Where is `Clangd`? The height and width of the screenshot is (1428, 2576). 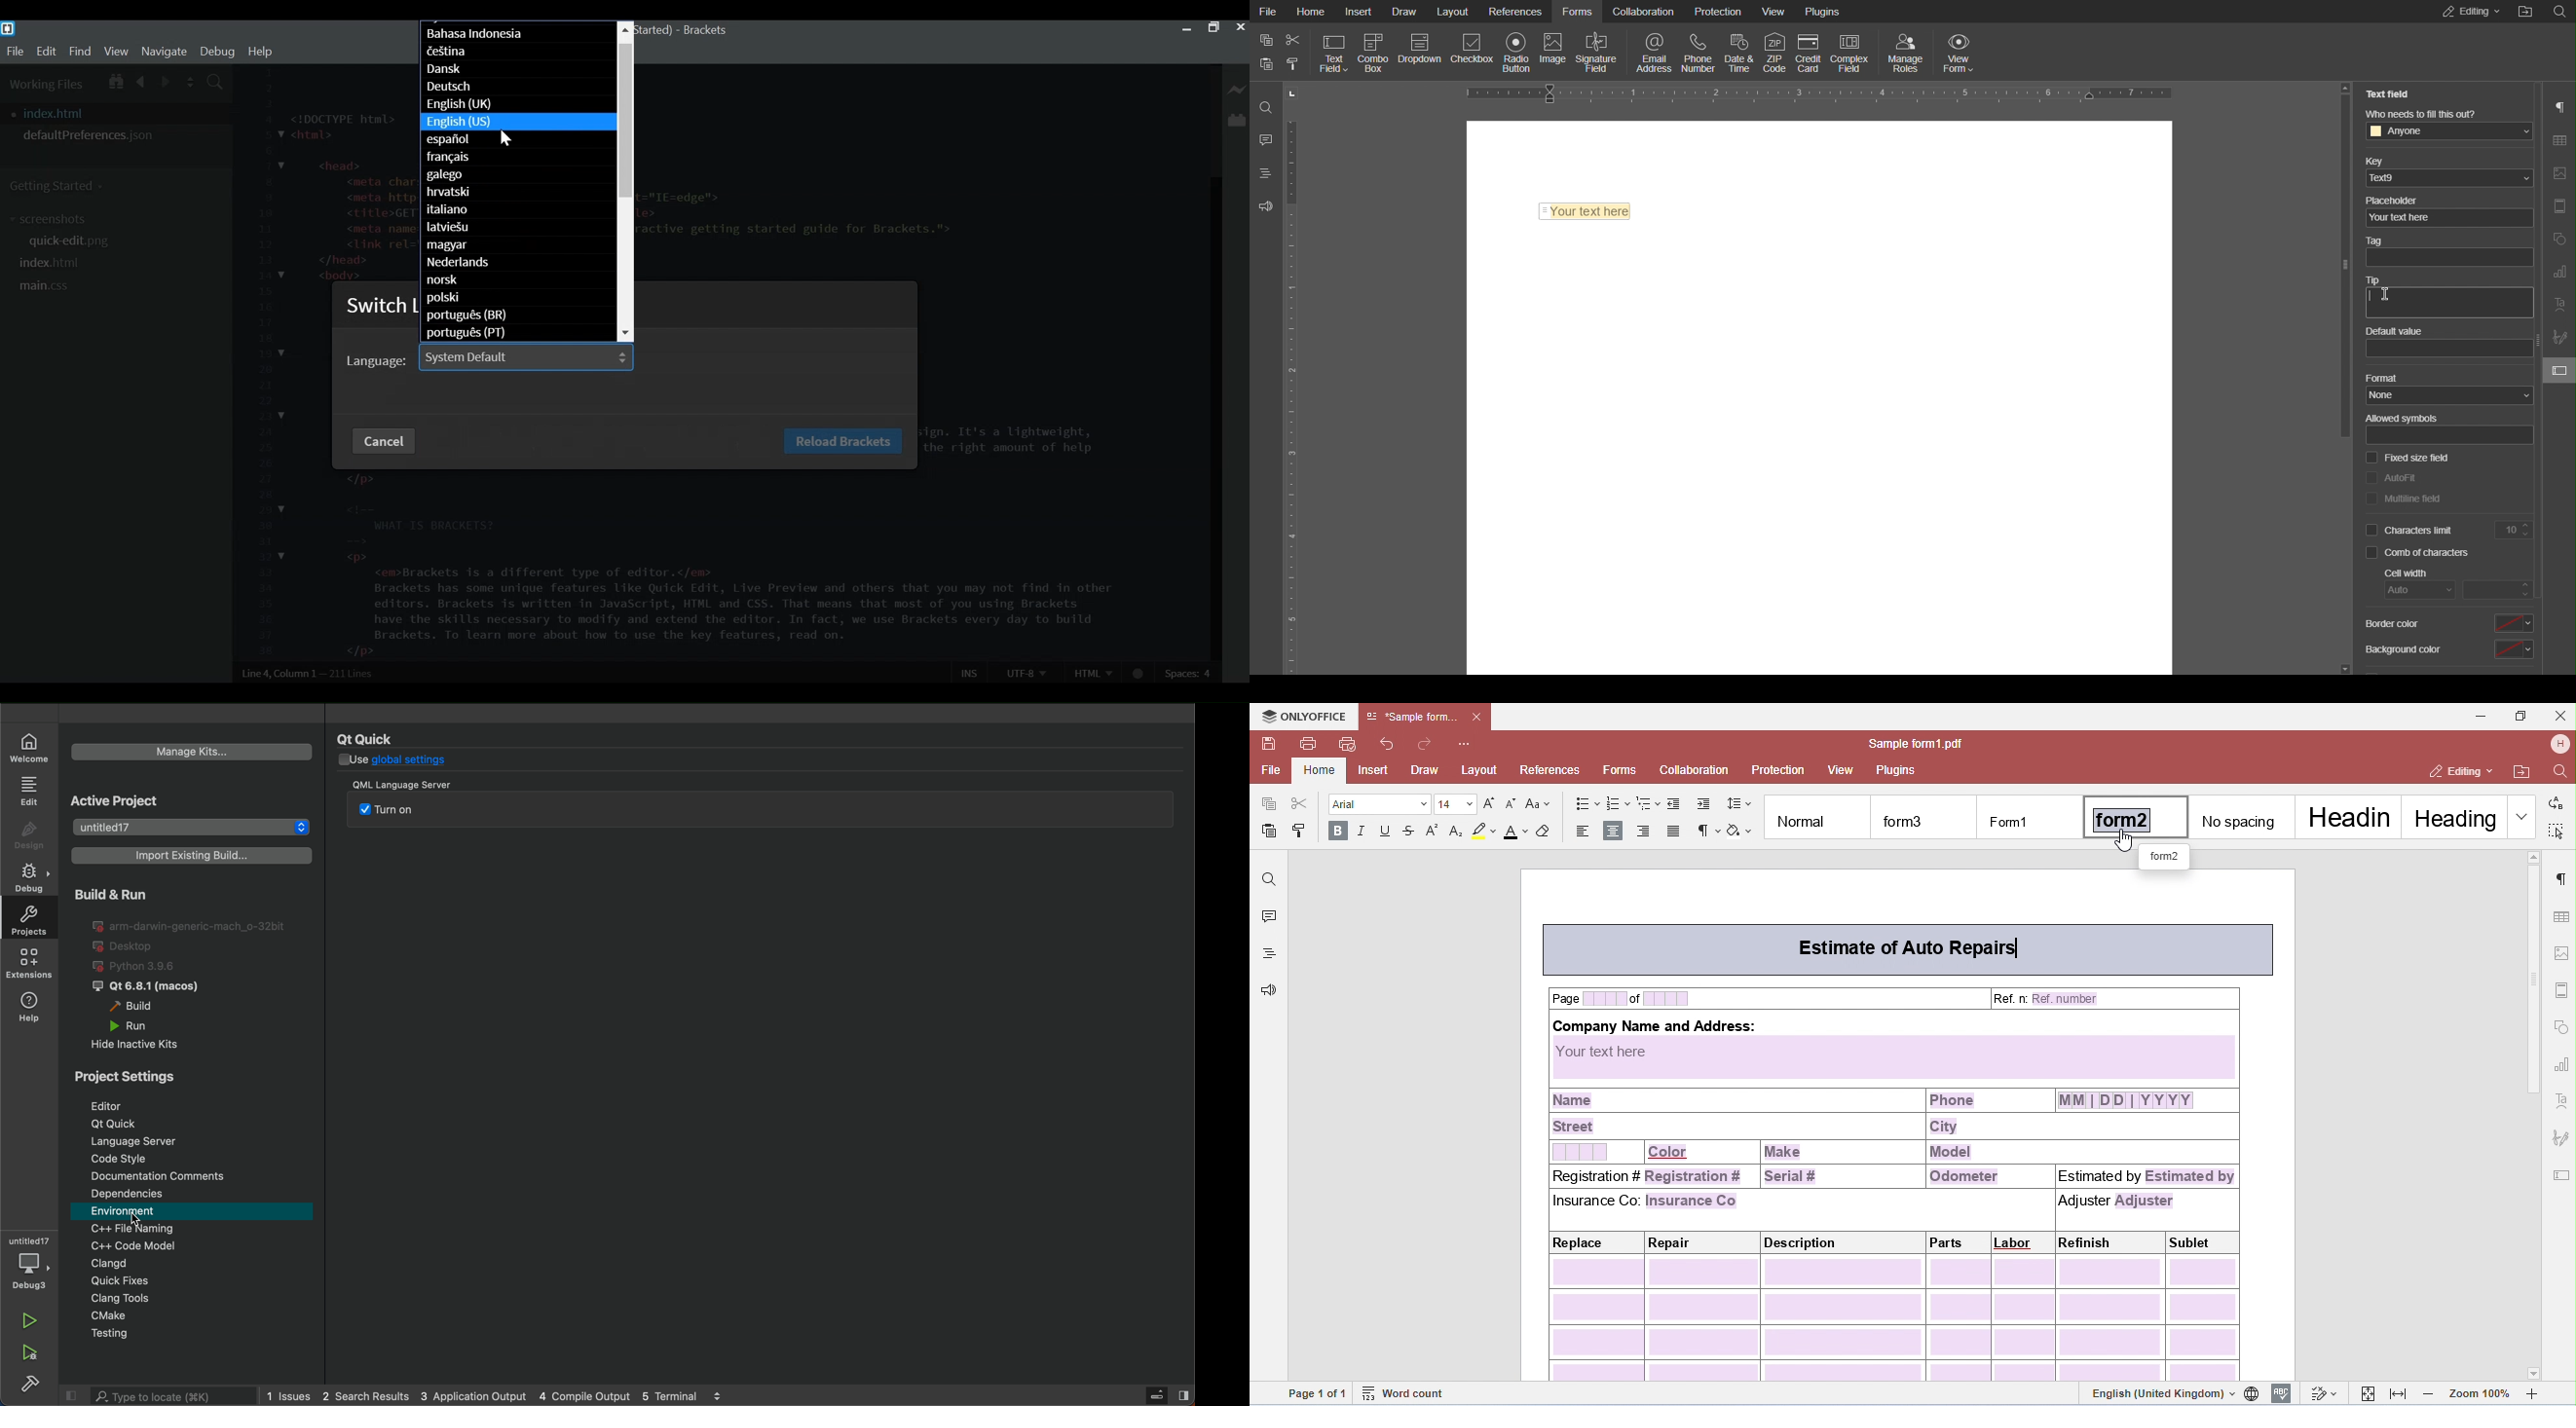
Clangd is located at coordinates (189, 1263).